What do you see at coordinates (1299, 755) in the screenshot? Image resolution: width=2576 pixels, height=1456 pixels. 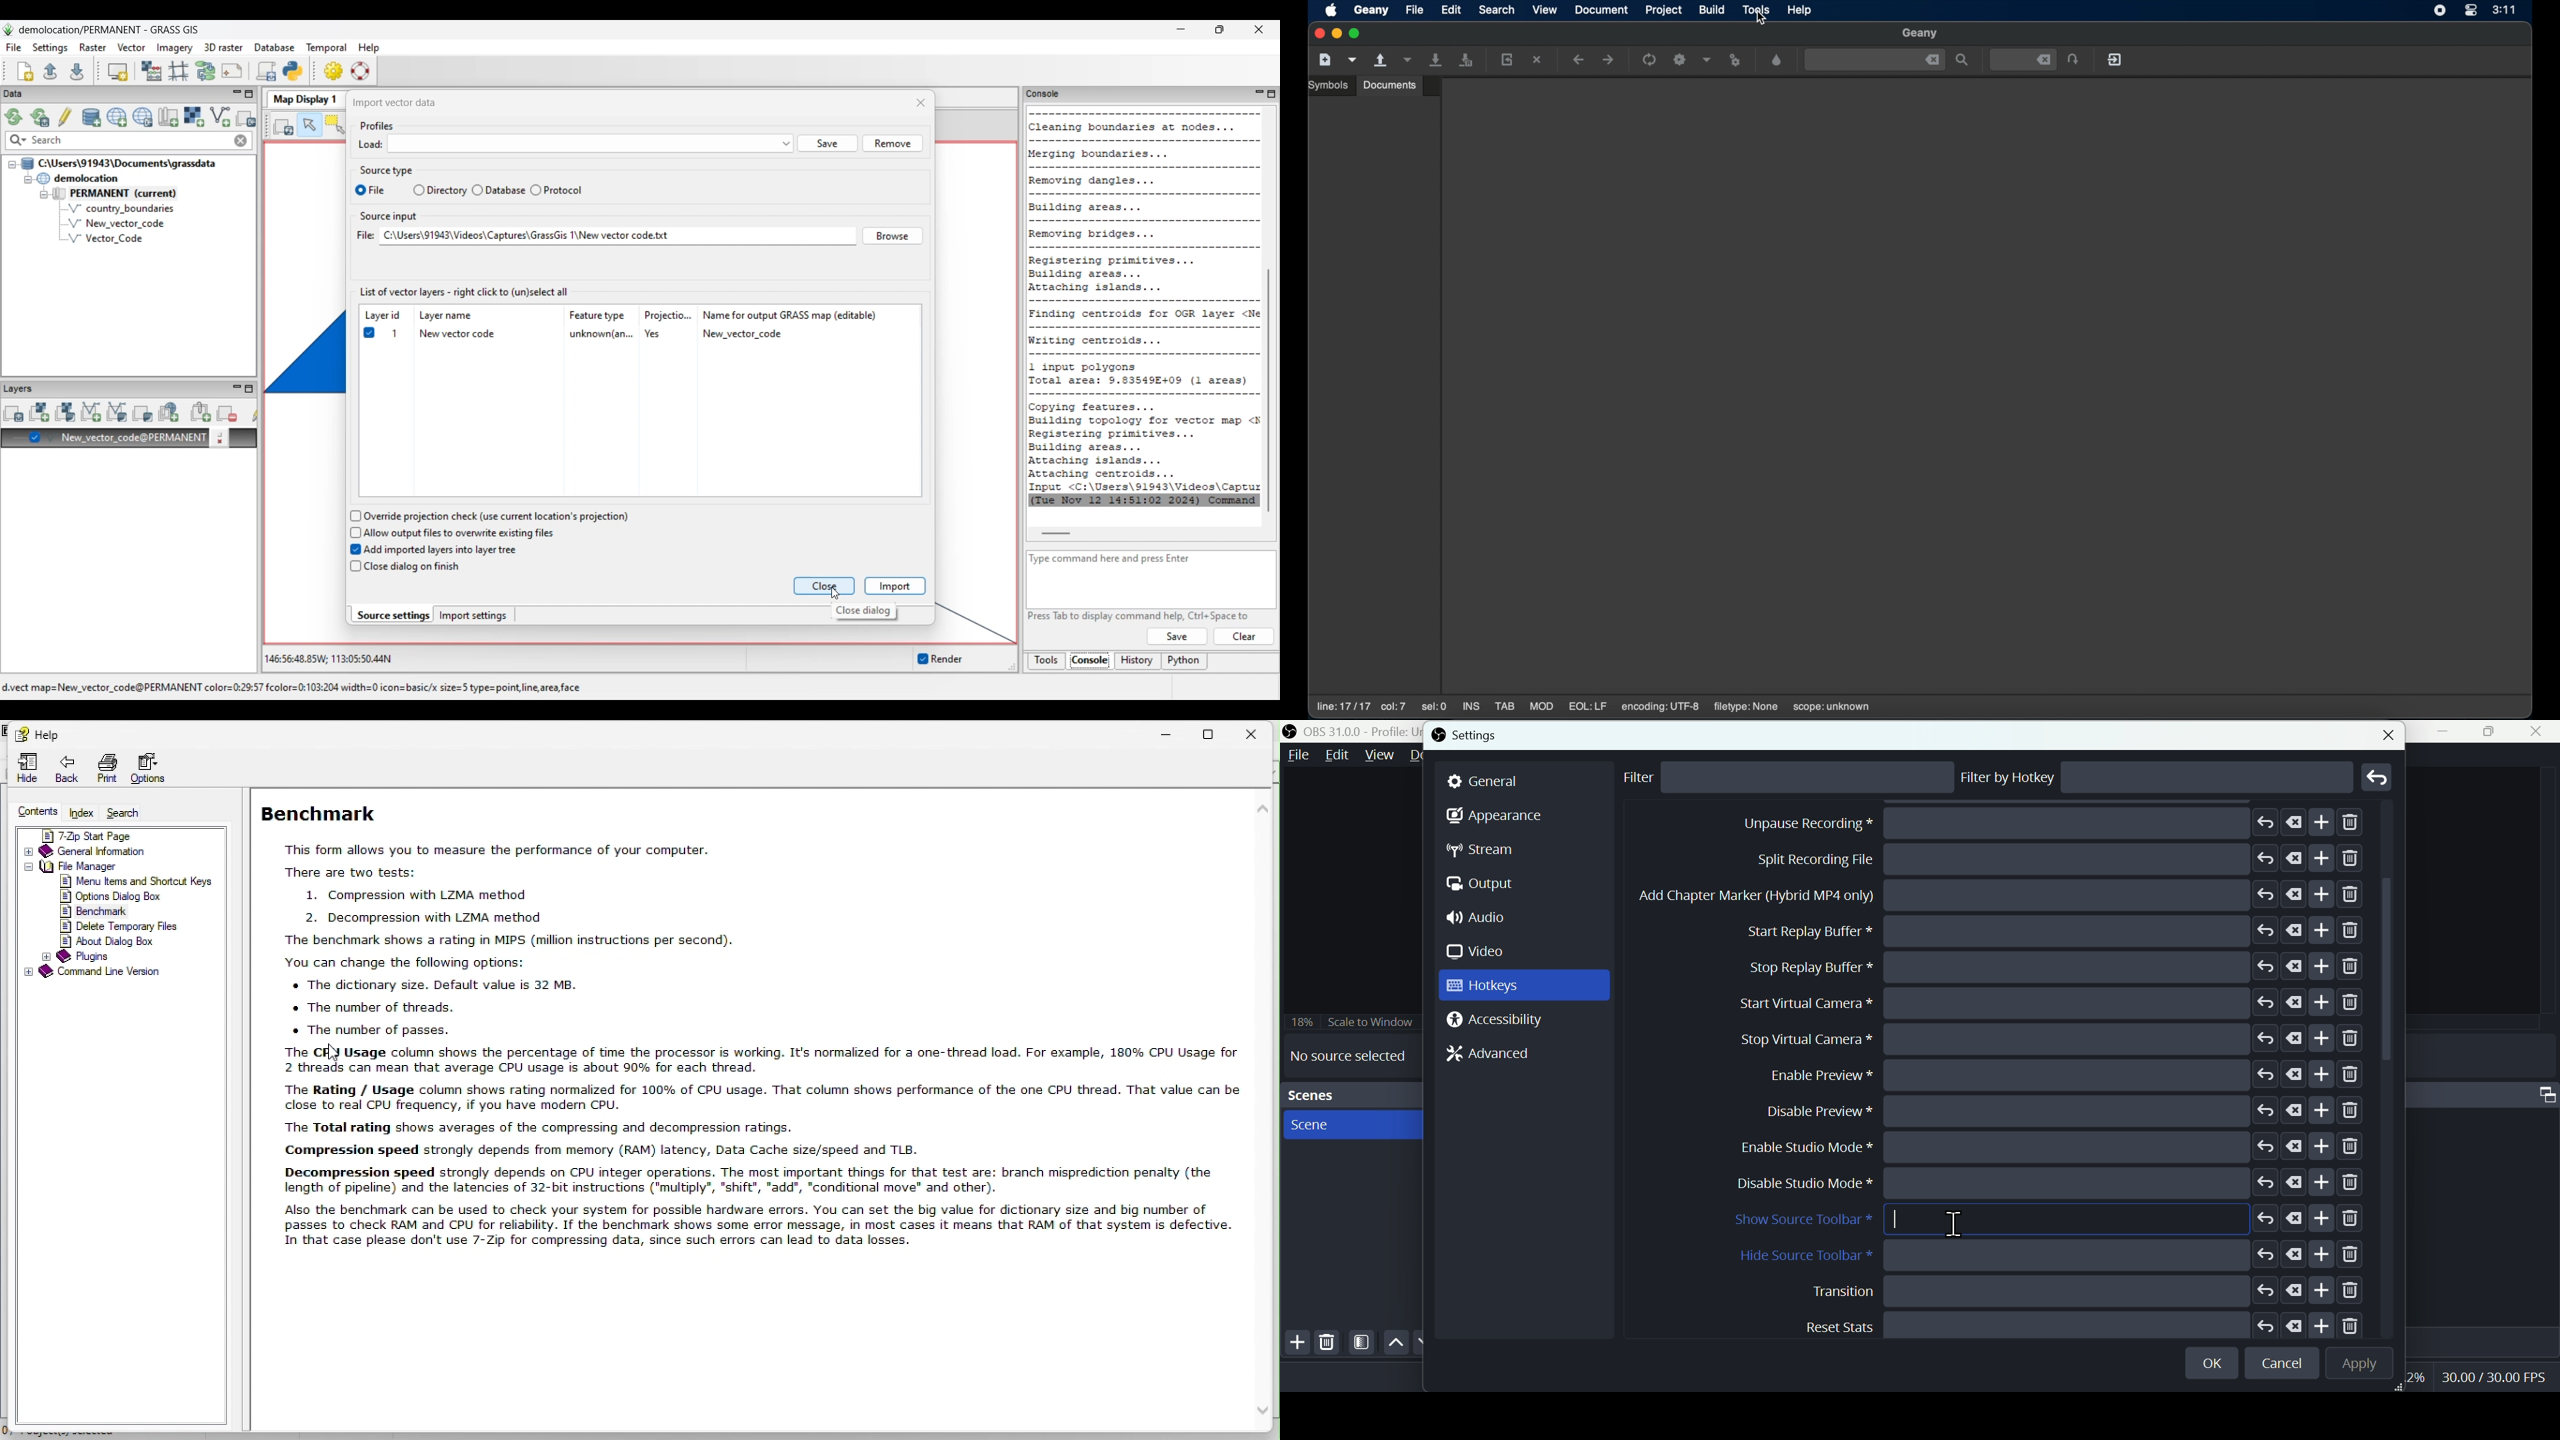 I see `file` at bounding box center [1299, 755].